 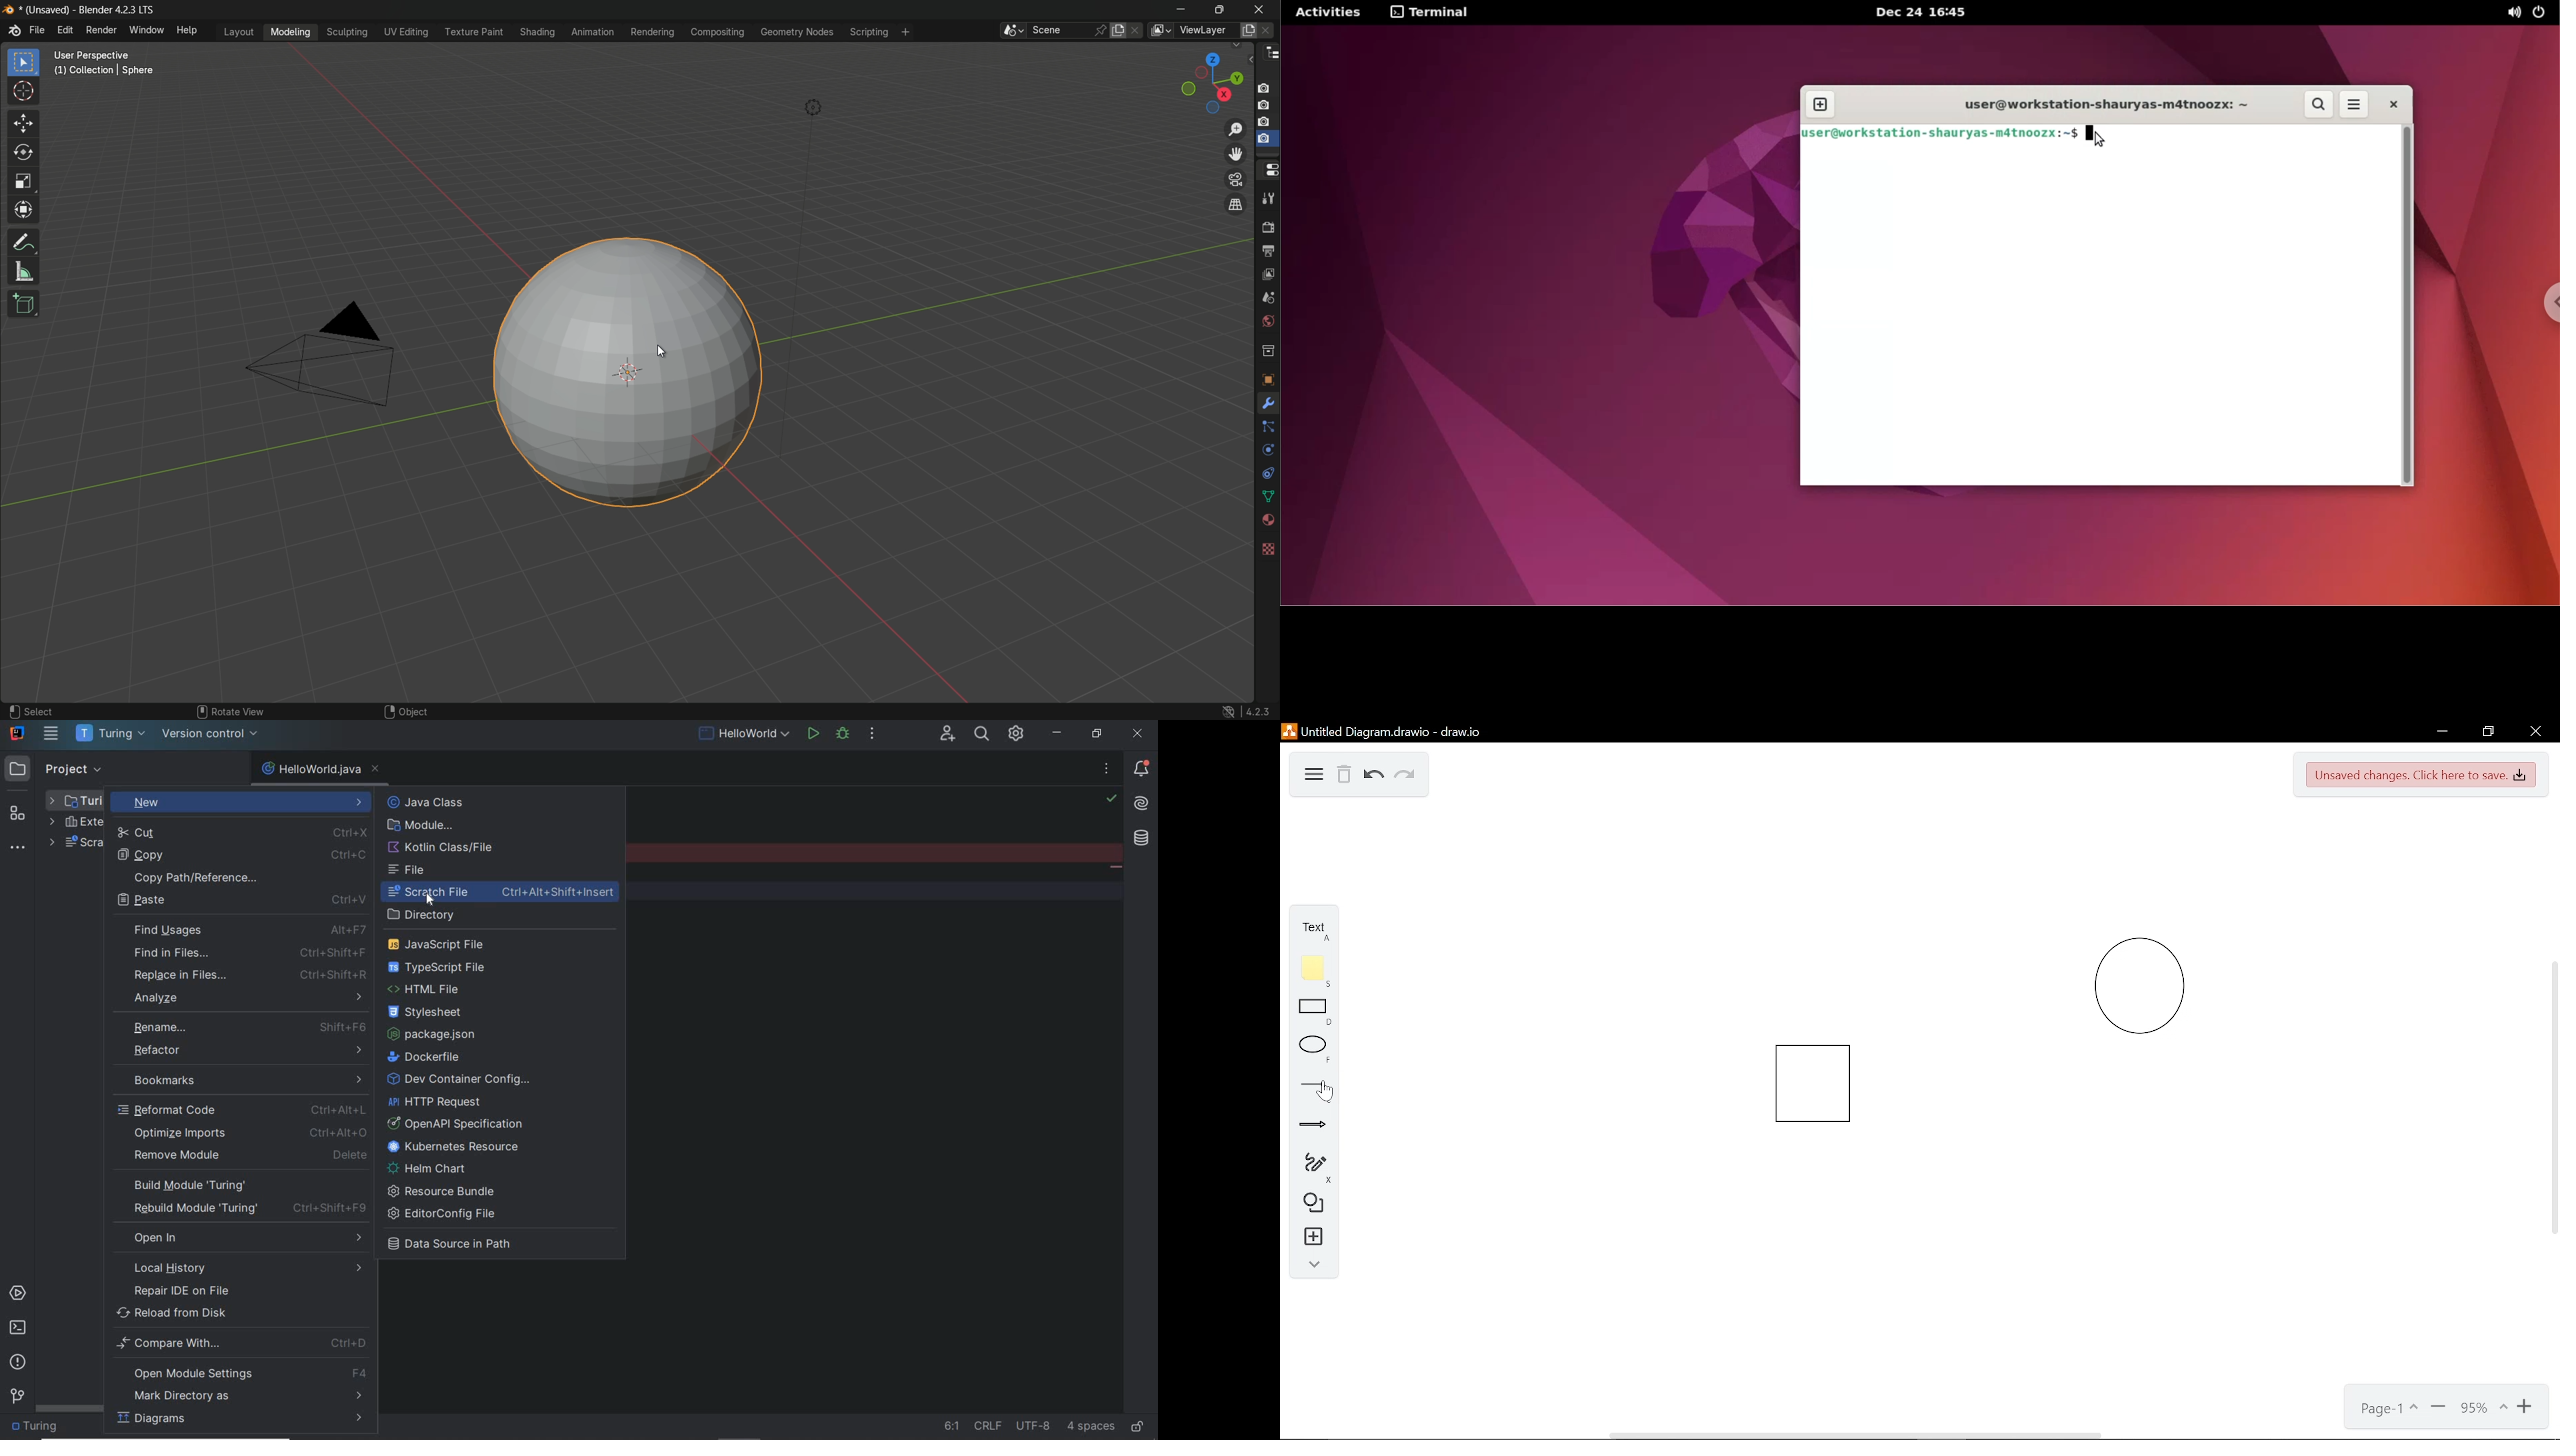 I want to click on Insert, so click(x=1307, y=1236).